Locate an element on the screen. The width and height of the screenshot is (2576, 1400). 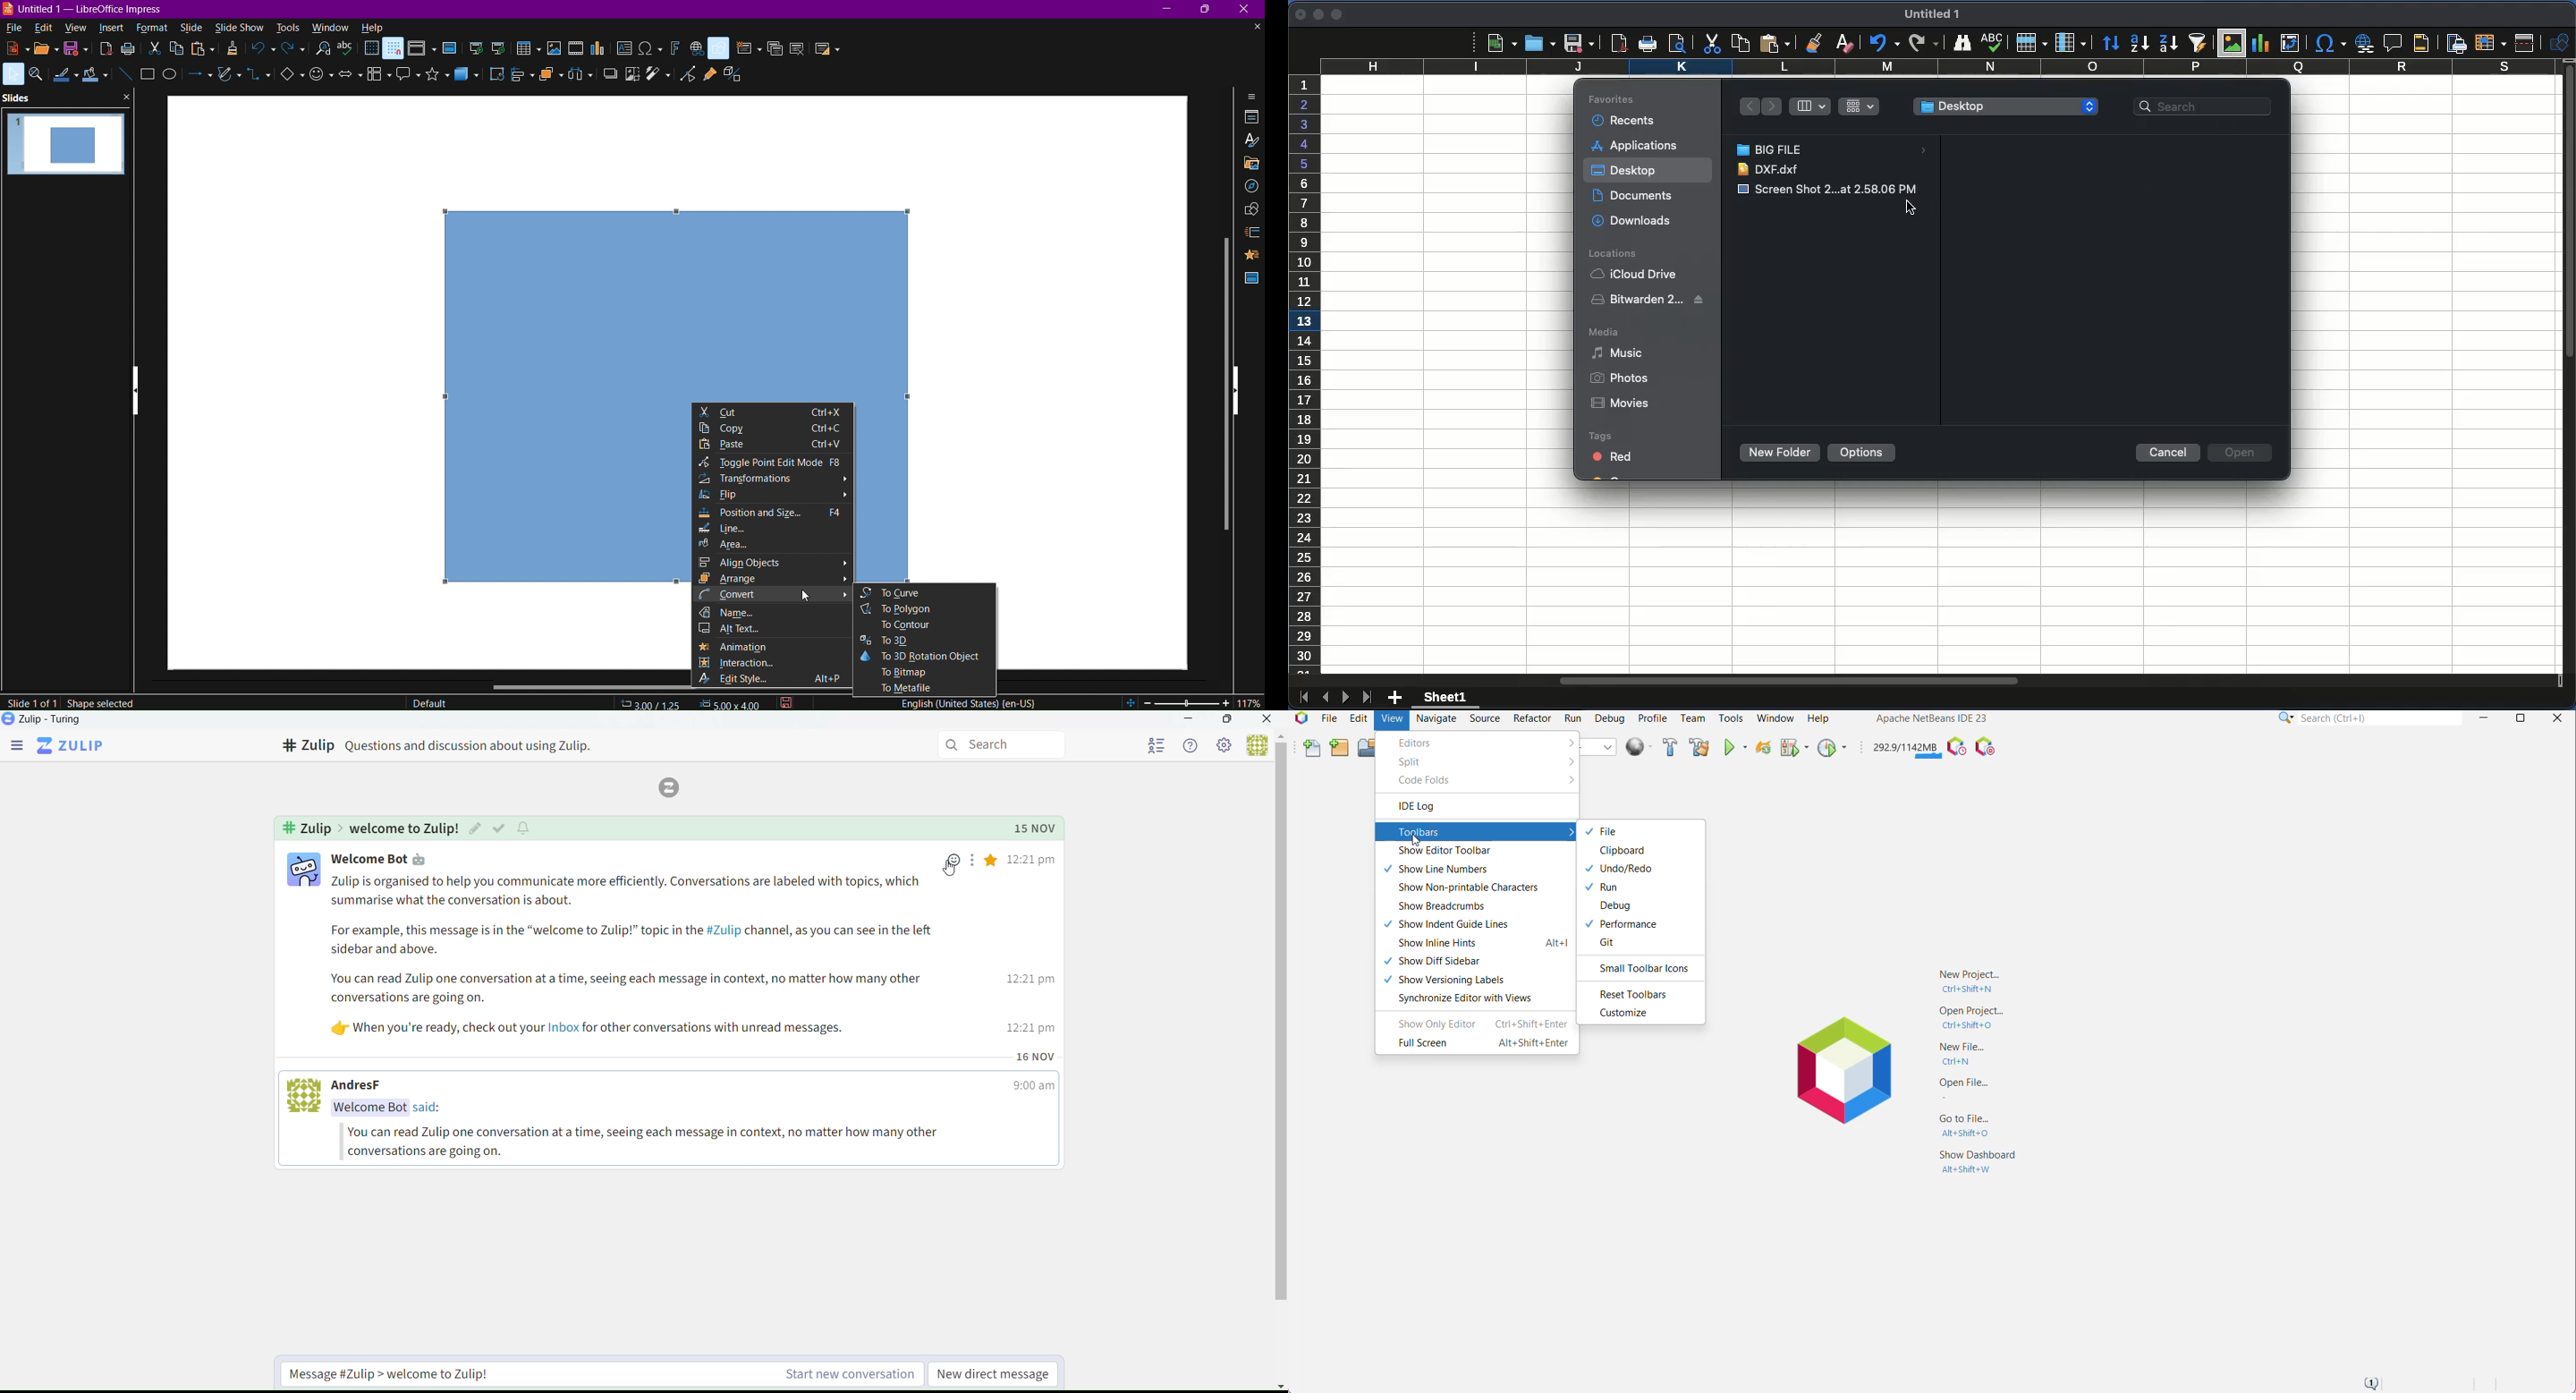
autofilter is located at coordinates (2197, 44).